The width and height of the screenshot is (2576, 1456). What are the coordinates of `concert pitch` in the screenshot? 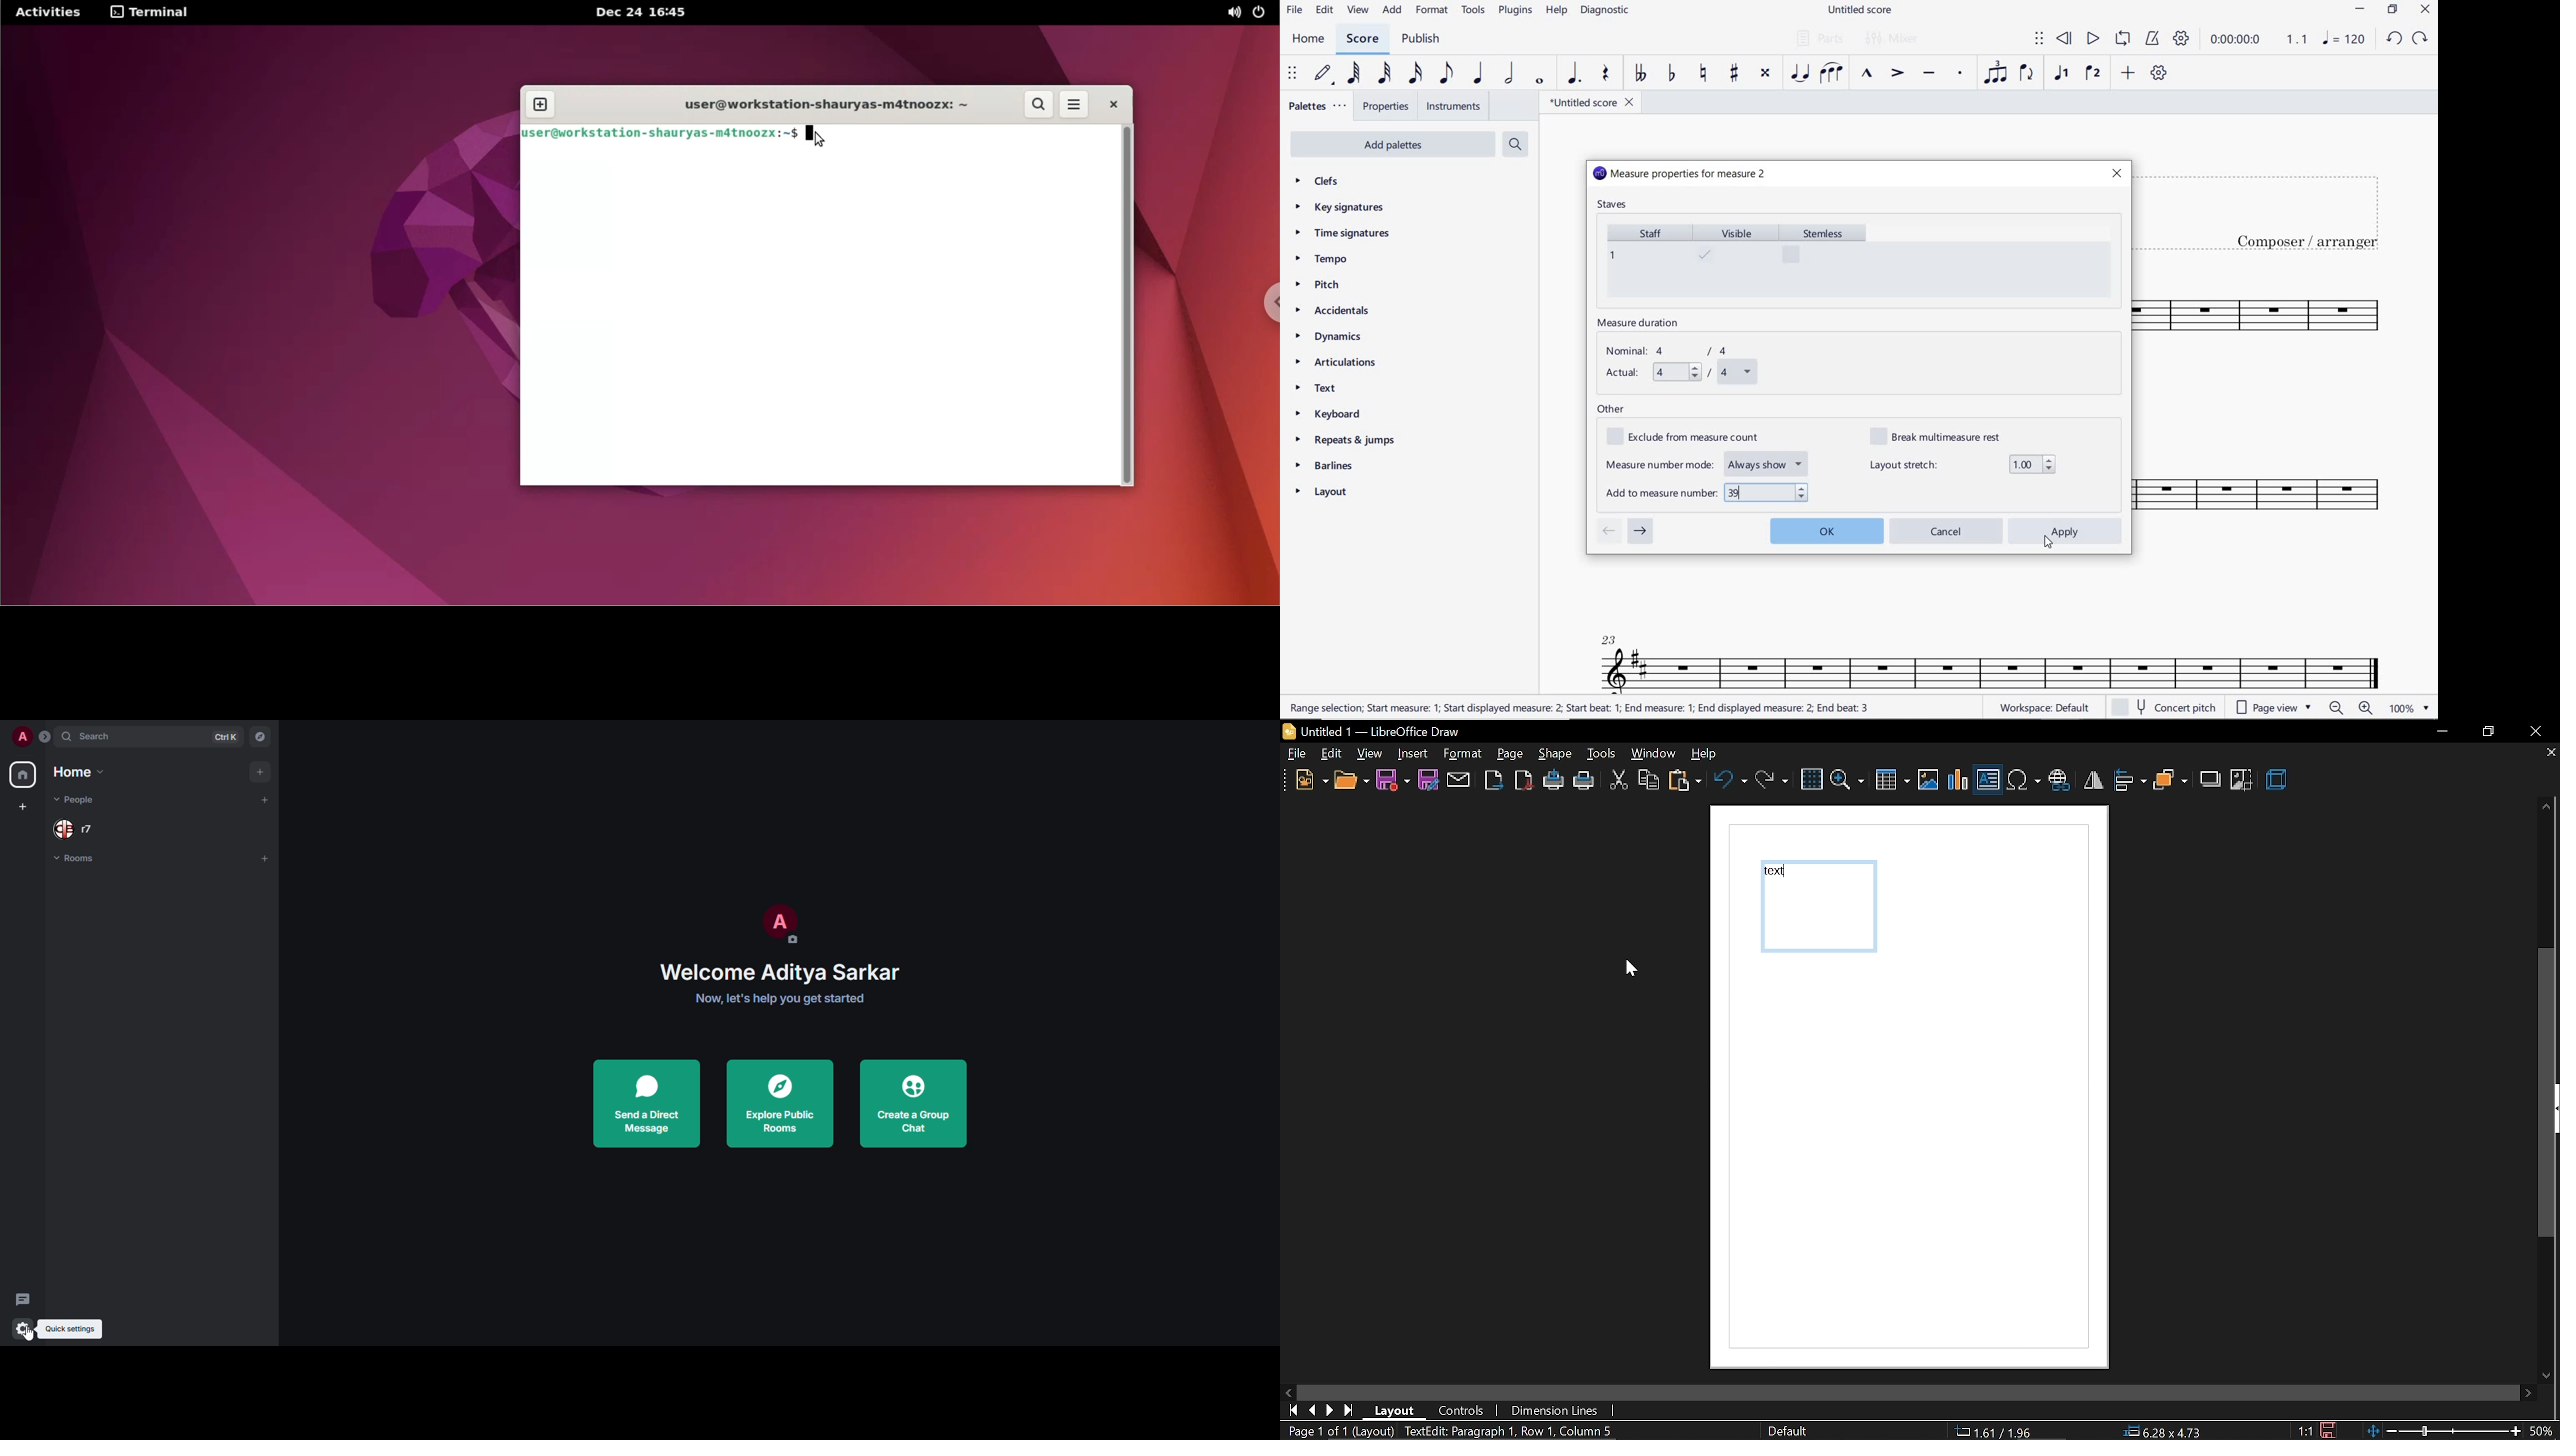 It's located at (2166, 708).